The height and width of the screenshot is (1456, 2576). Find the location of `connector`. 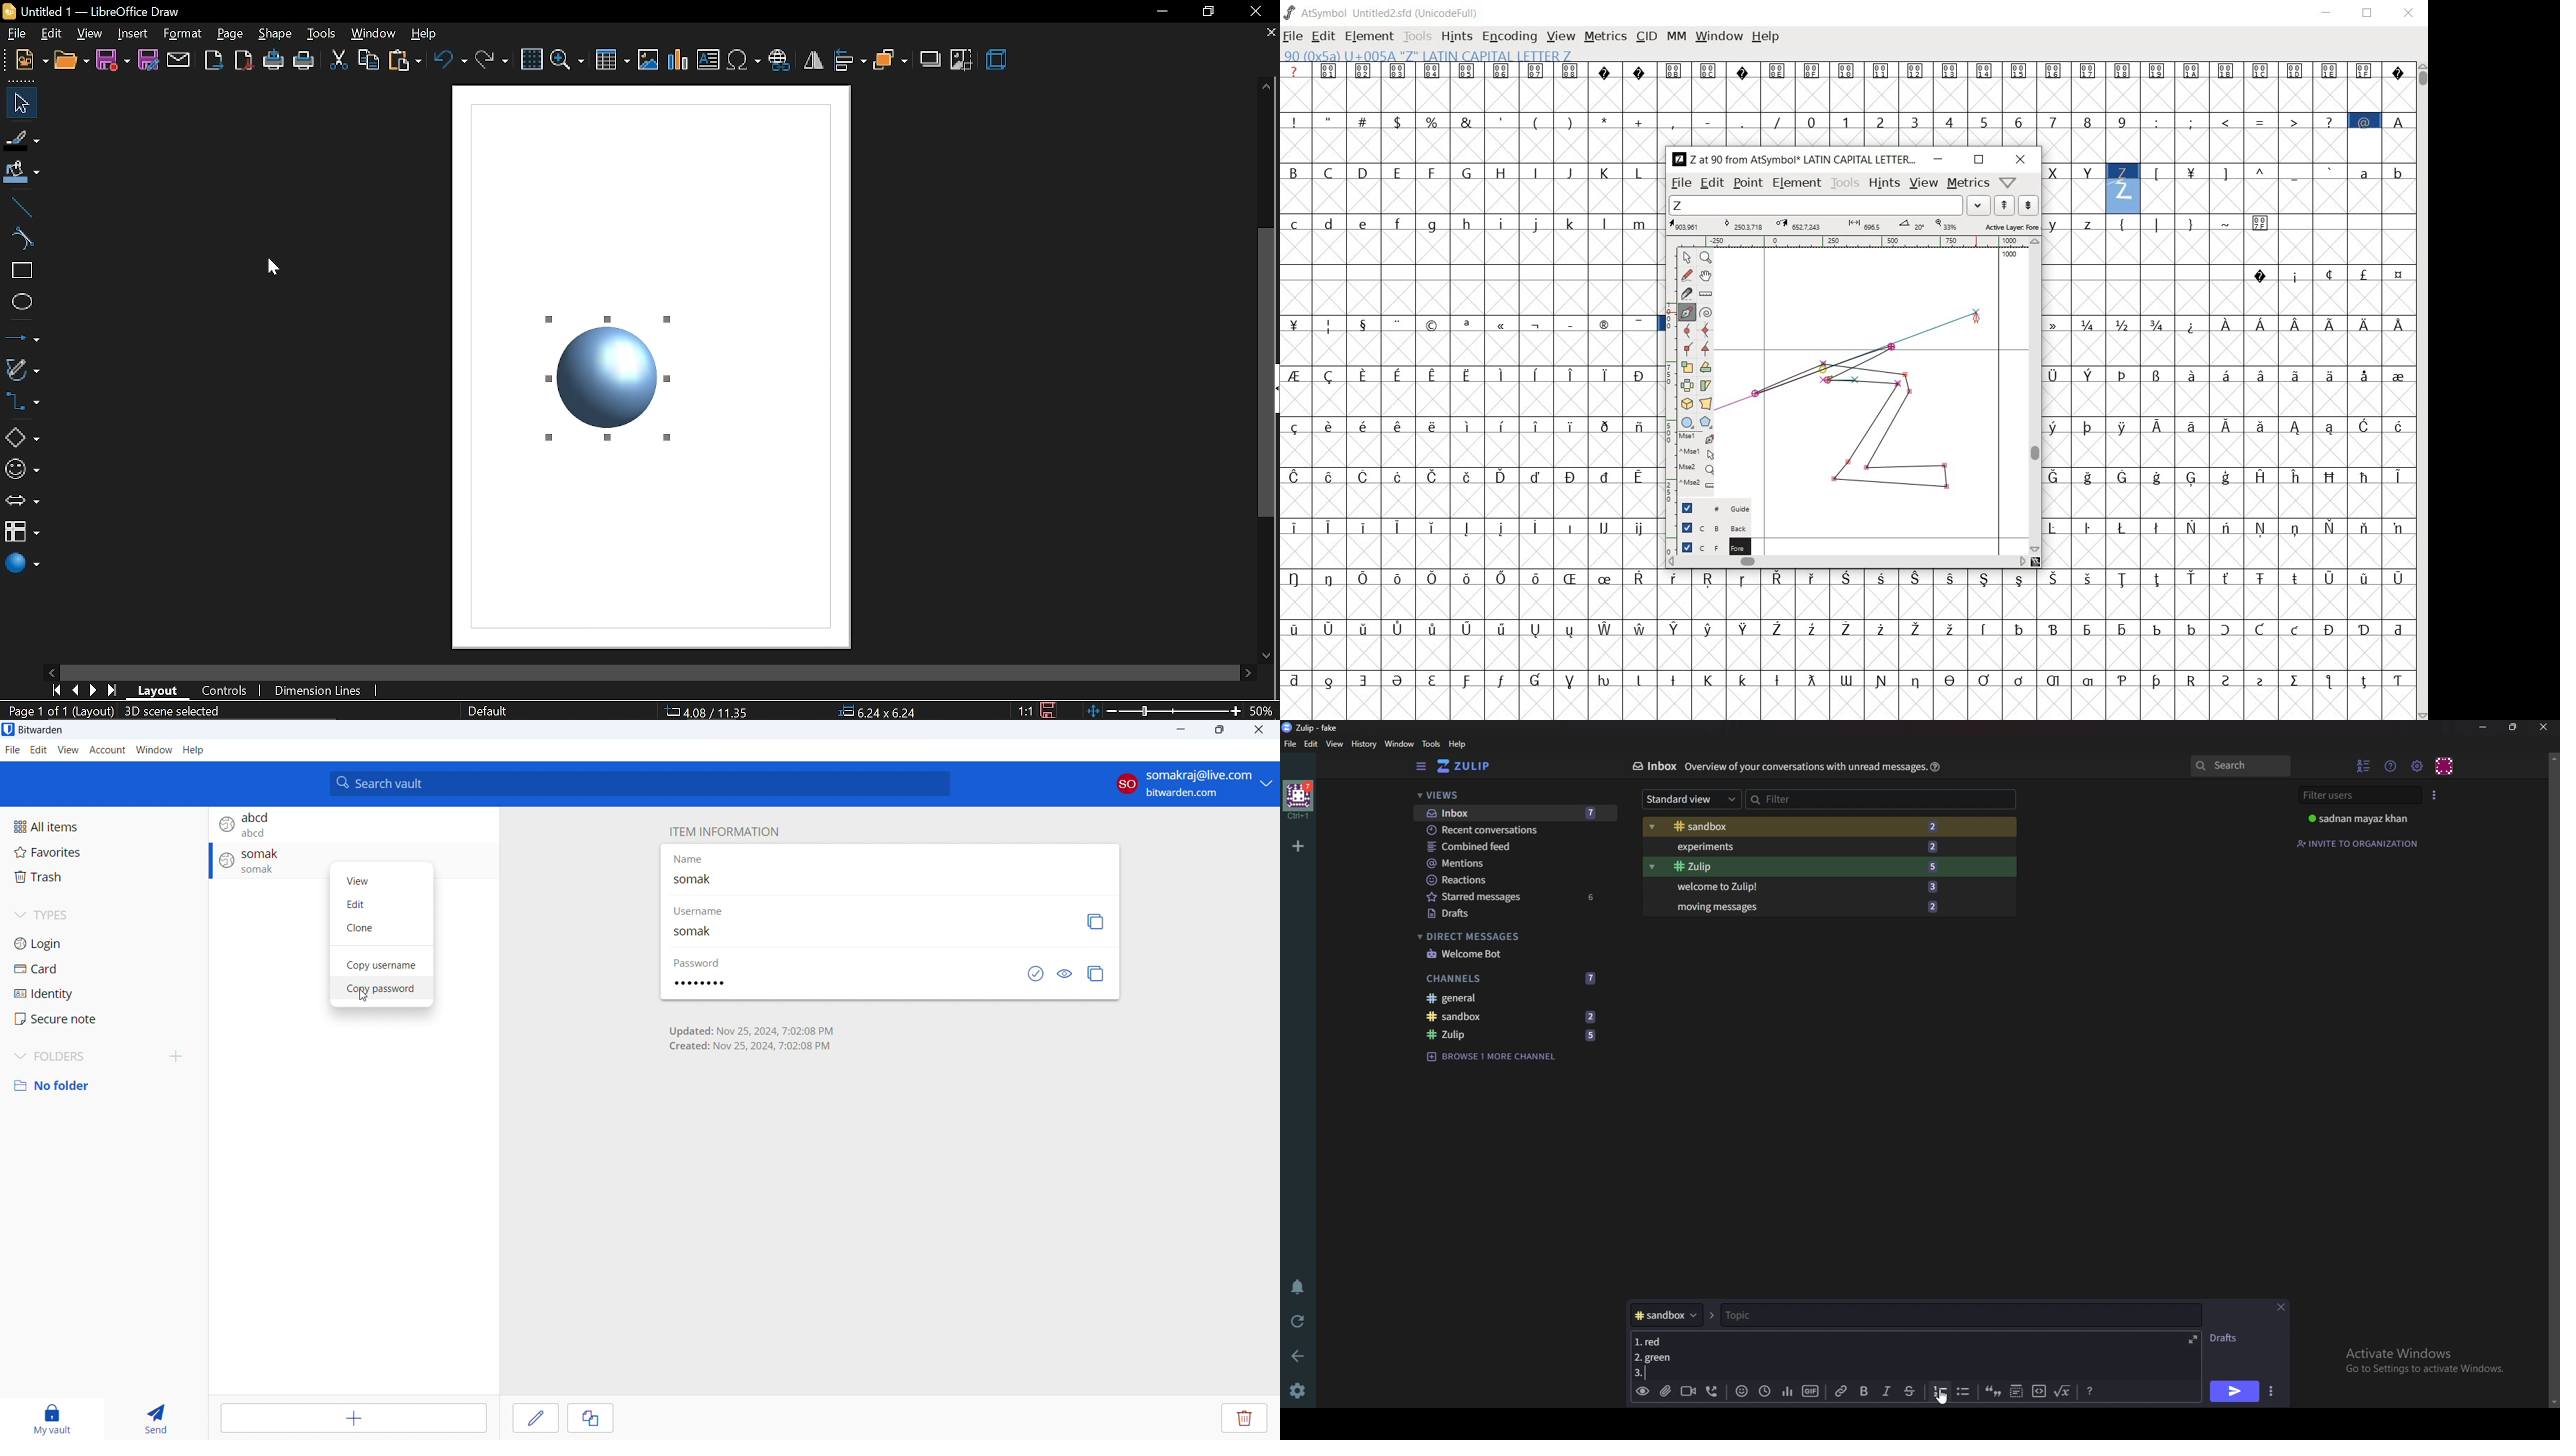

connector is located at coordinates (26, 400).